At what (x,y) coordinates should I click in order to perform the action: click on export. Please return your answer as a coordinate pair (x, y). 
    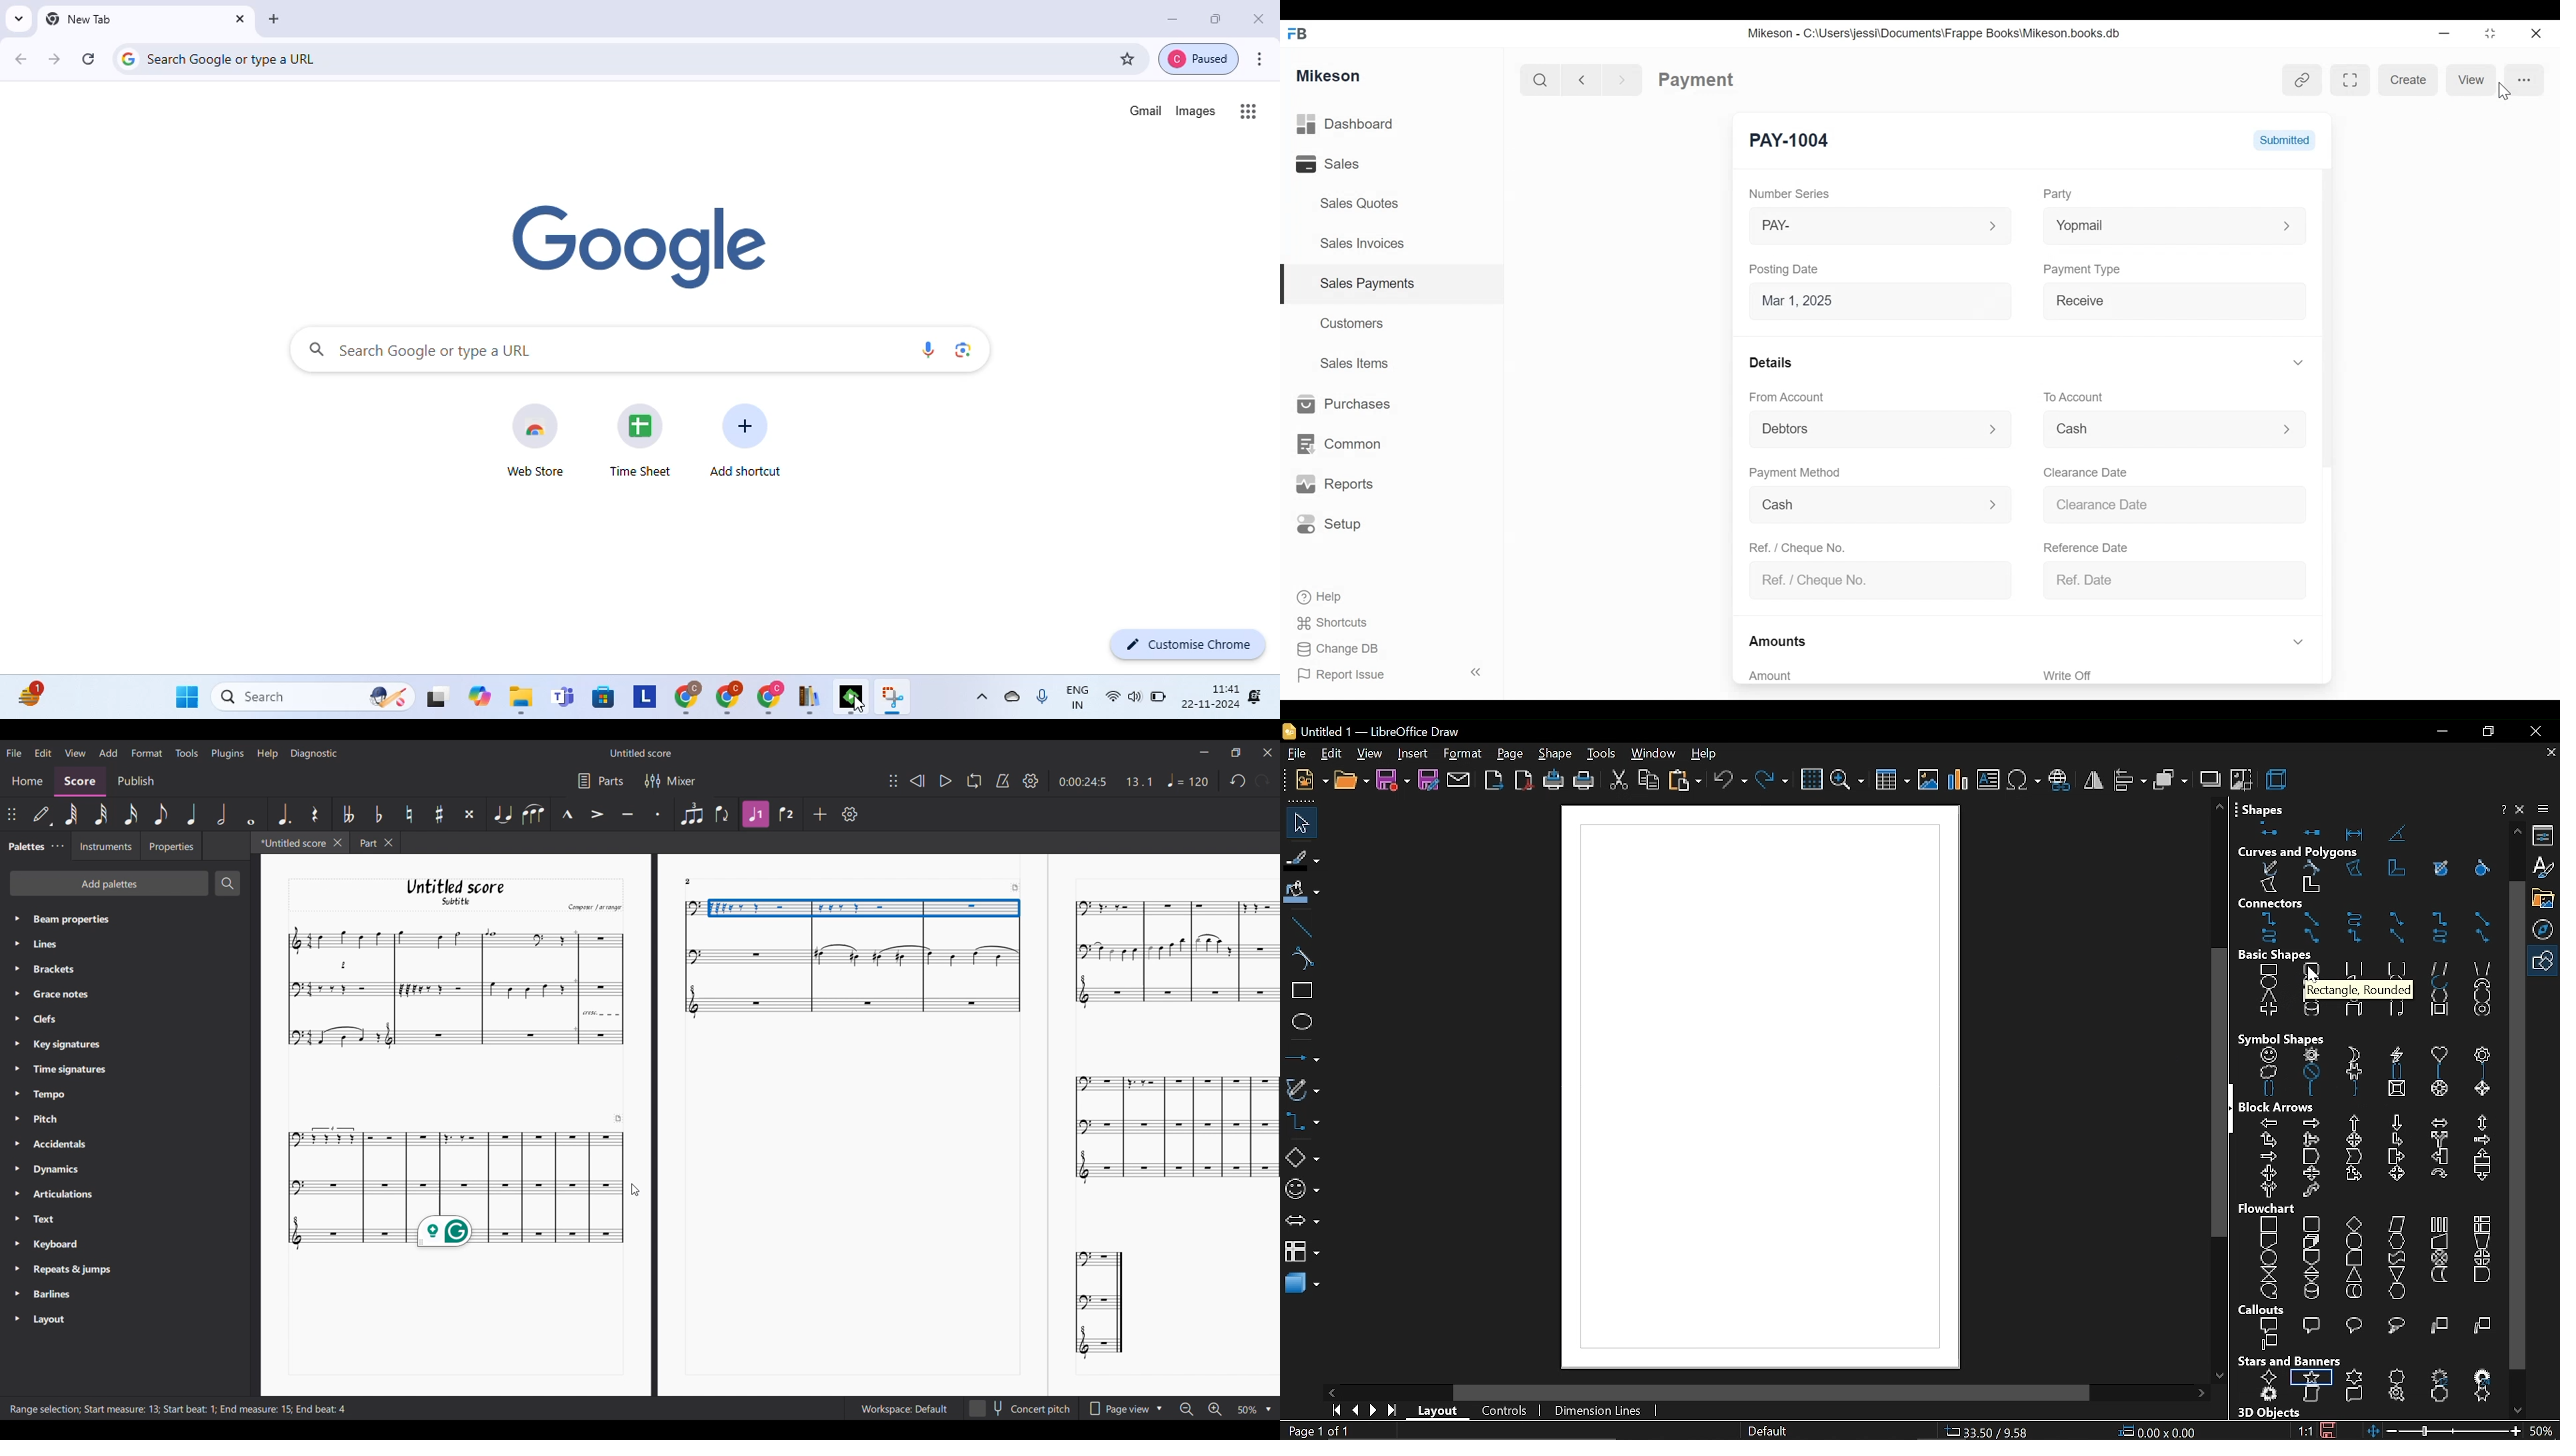
    Looking at the image, I should click on (1495, 782).